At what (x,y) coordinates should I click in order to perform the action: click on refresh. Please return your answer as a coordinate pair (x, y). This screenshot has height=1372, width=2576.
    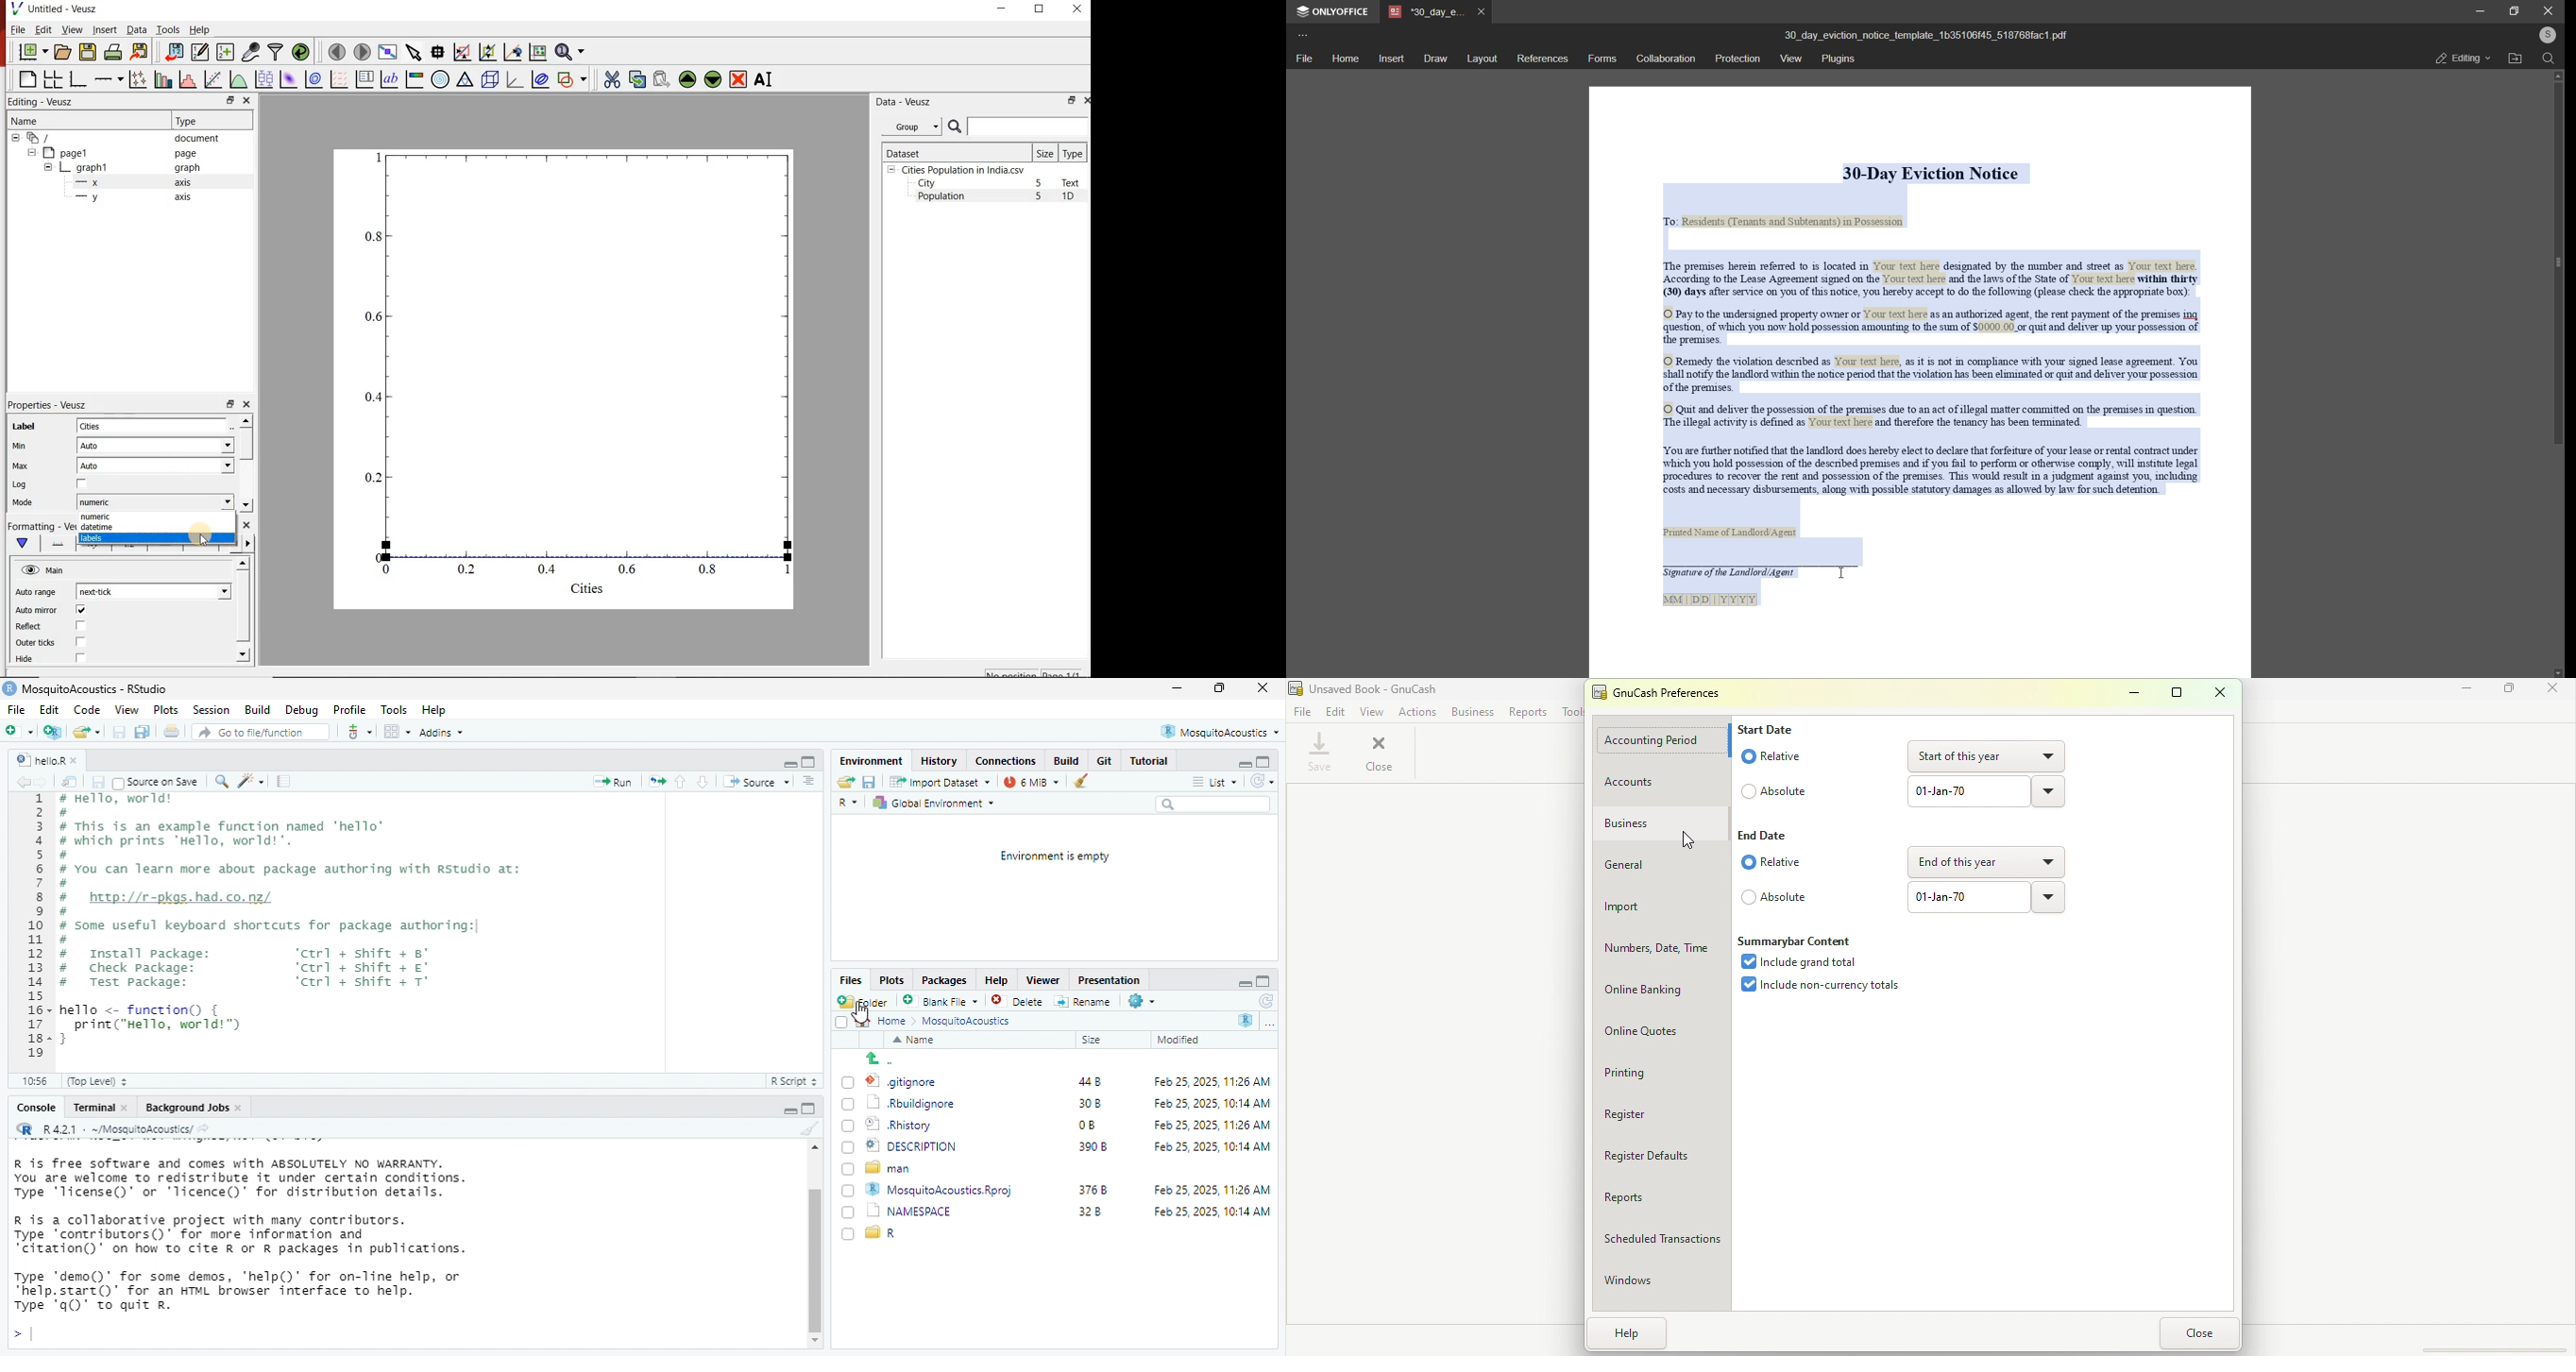
    Looking at the image, I should click on (1265, 783).